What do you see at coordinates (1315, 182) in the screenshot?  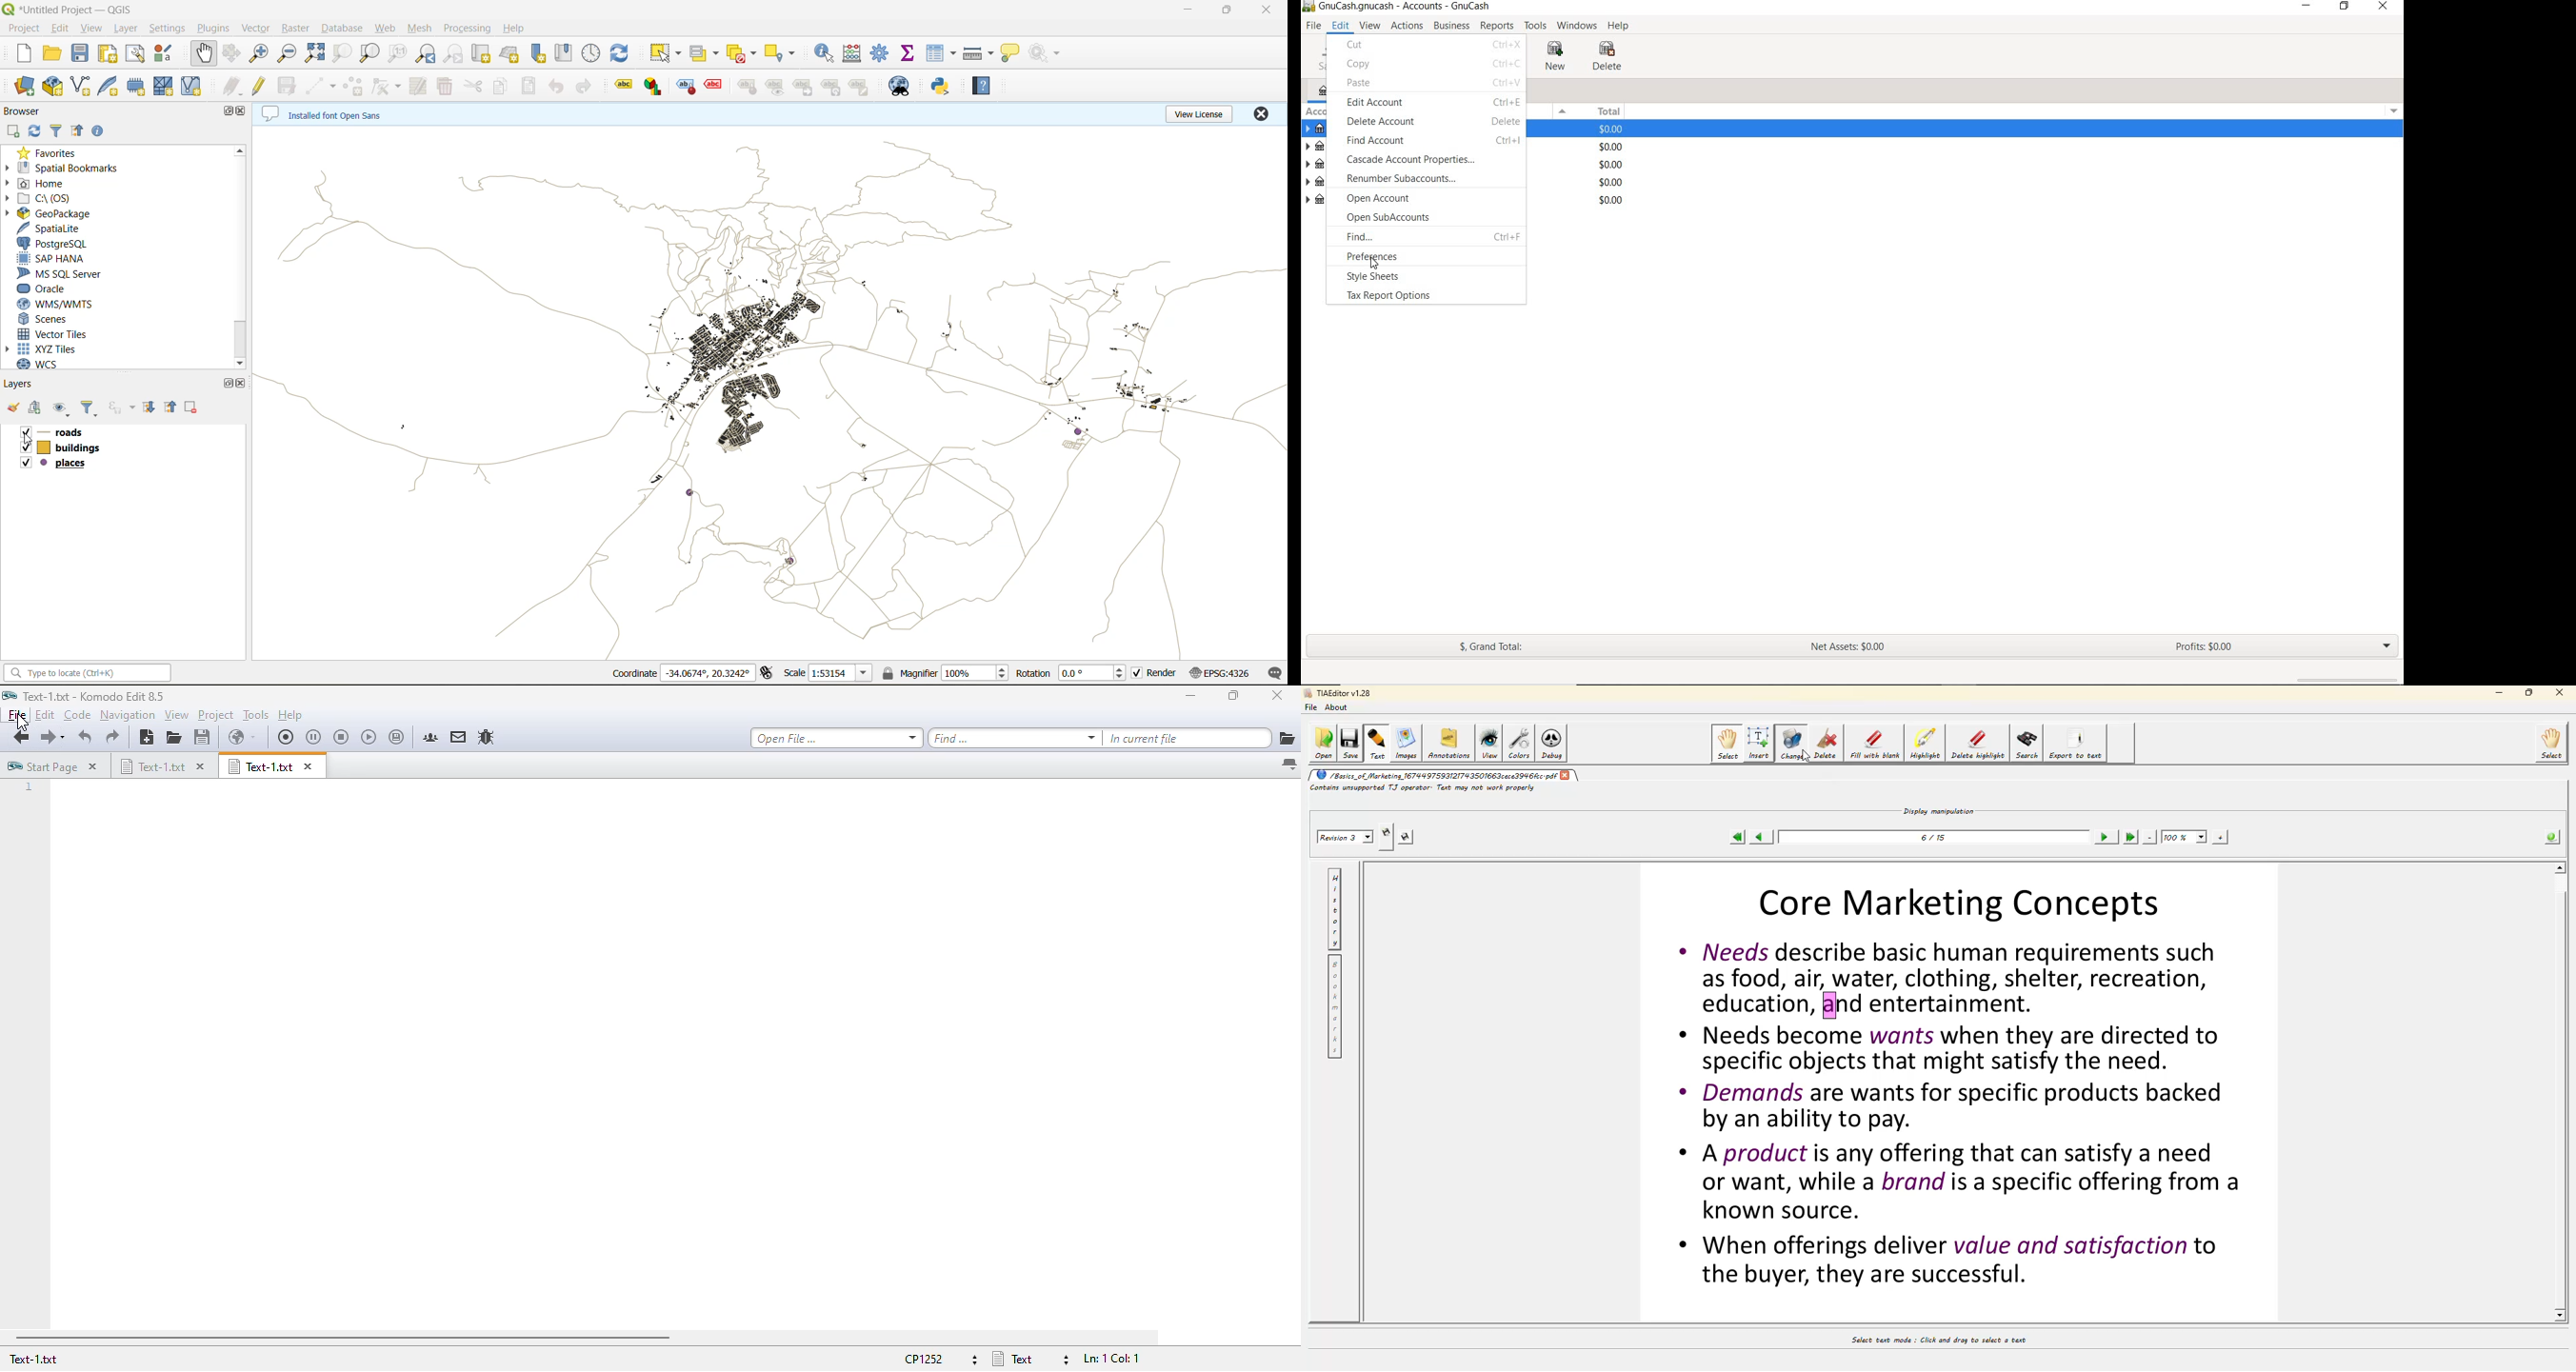 I see `EXPENSES` at bounding box center [1315, 182].